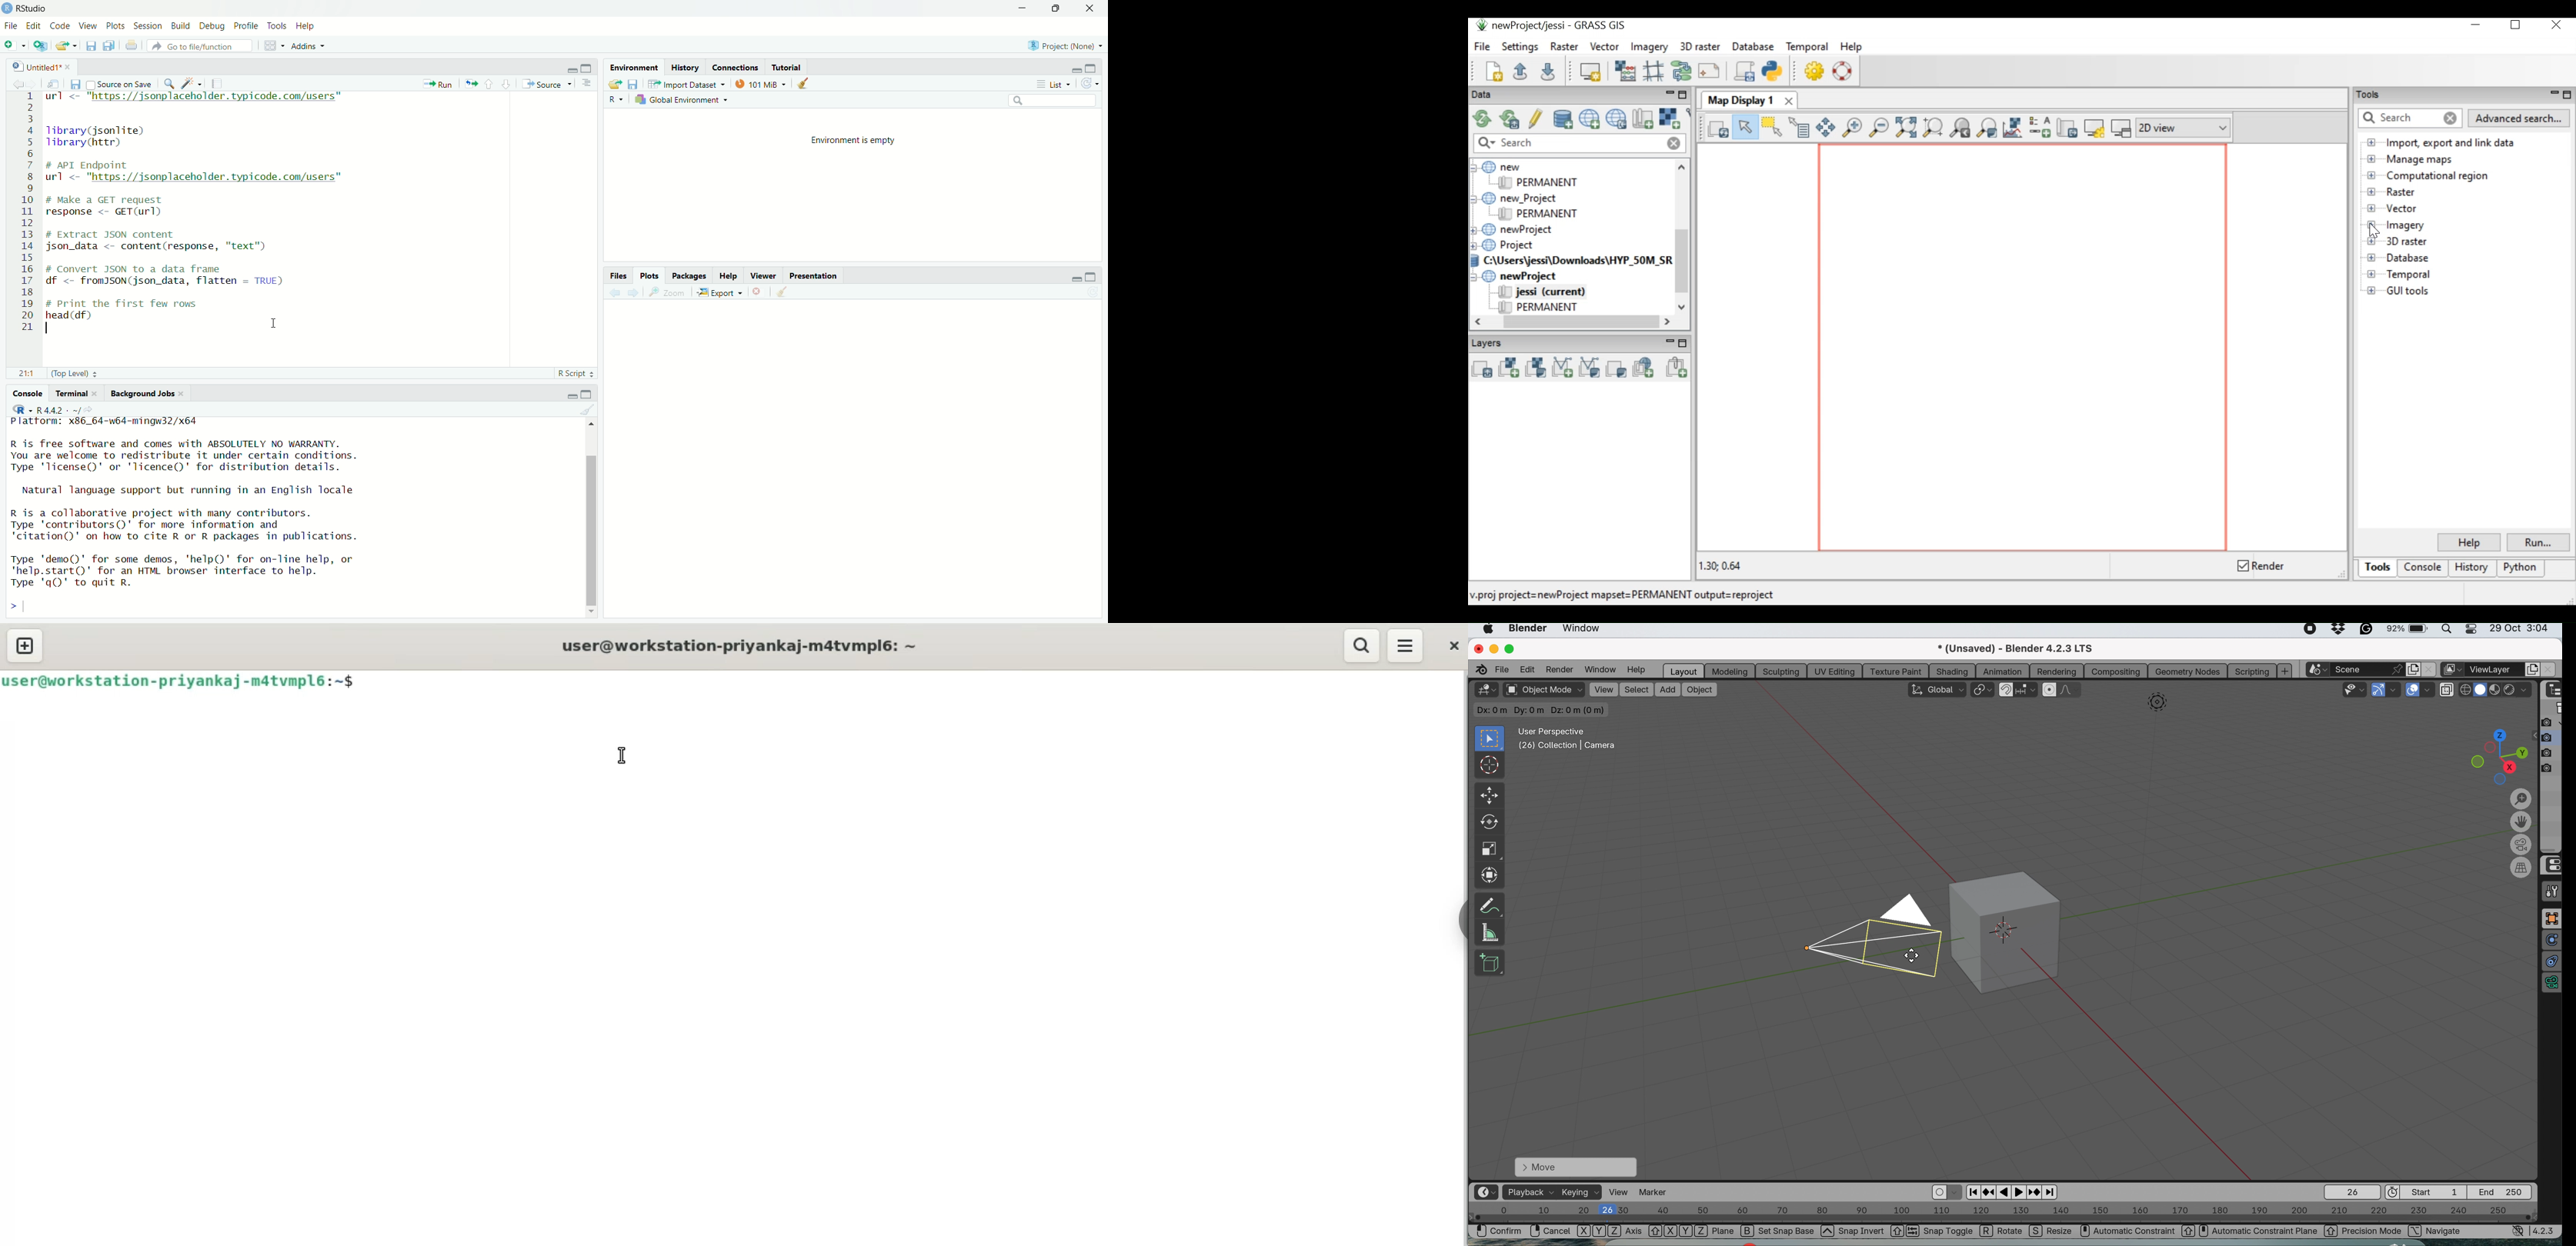  What do you see at coordinates (68, 410) in the screenshot?
I see `R4.4.2 - ~/` at bounding box center [68, 410].